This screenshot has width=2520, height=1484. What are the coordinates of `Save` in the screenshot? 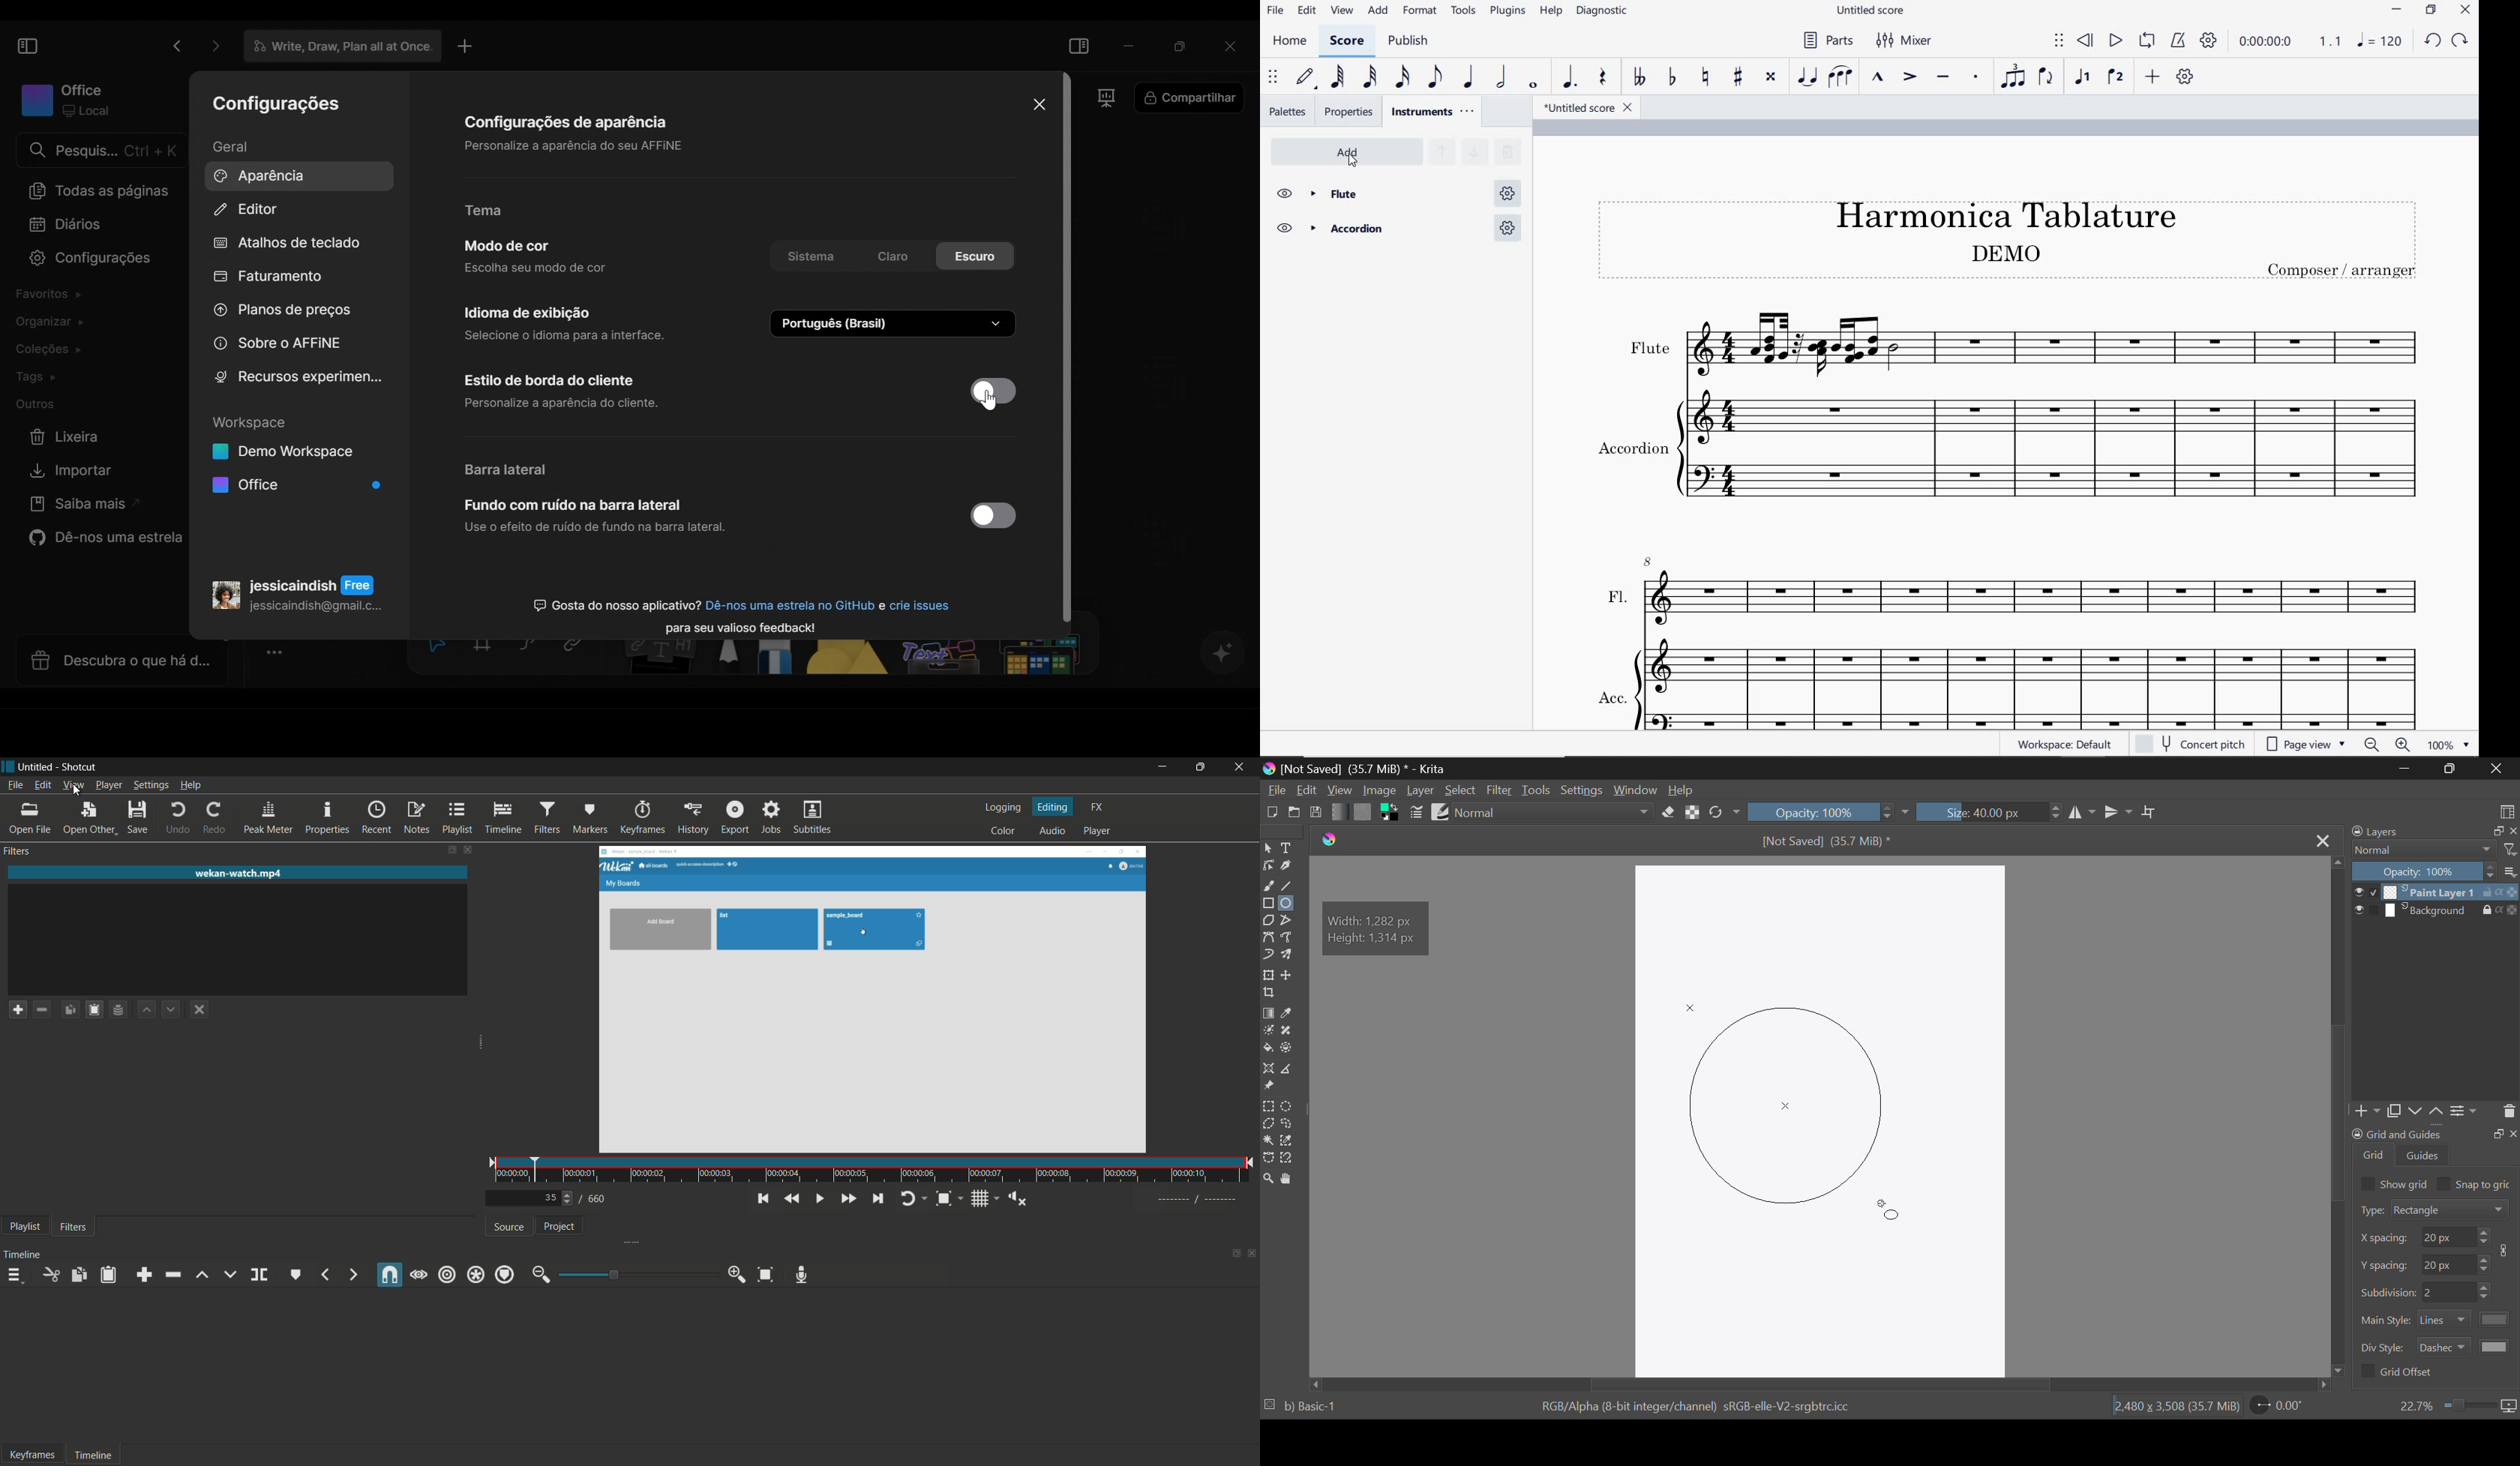 It's located at (1316, 814).